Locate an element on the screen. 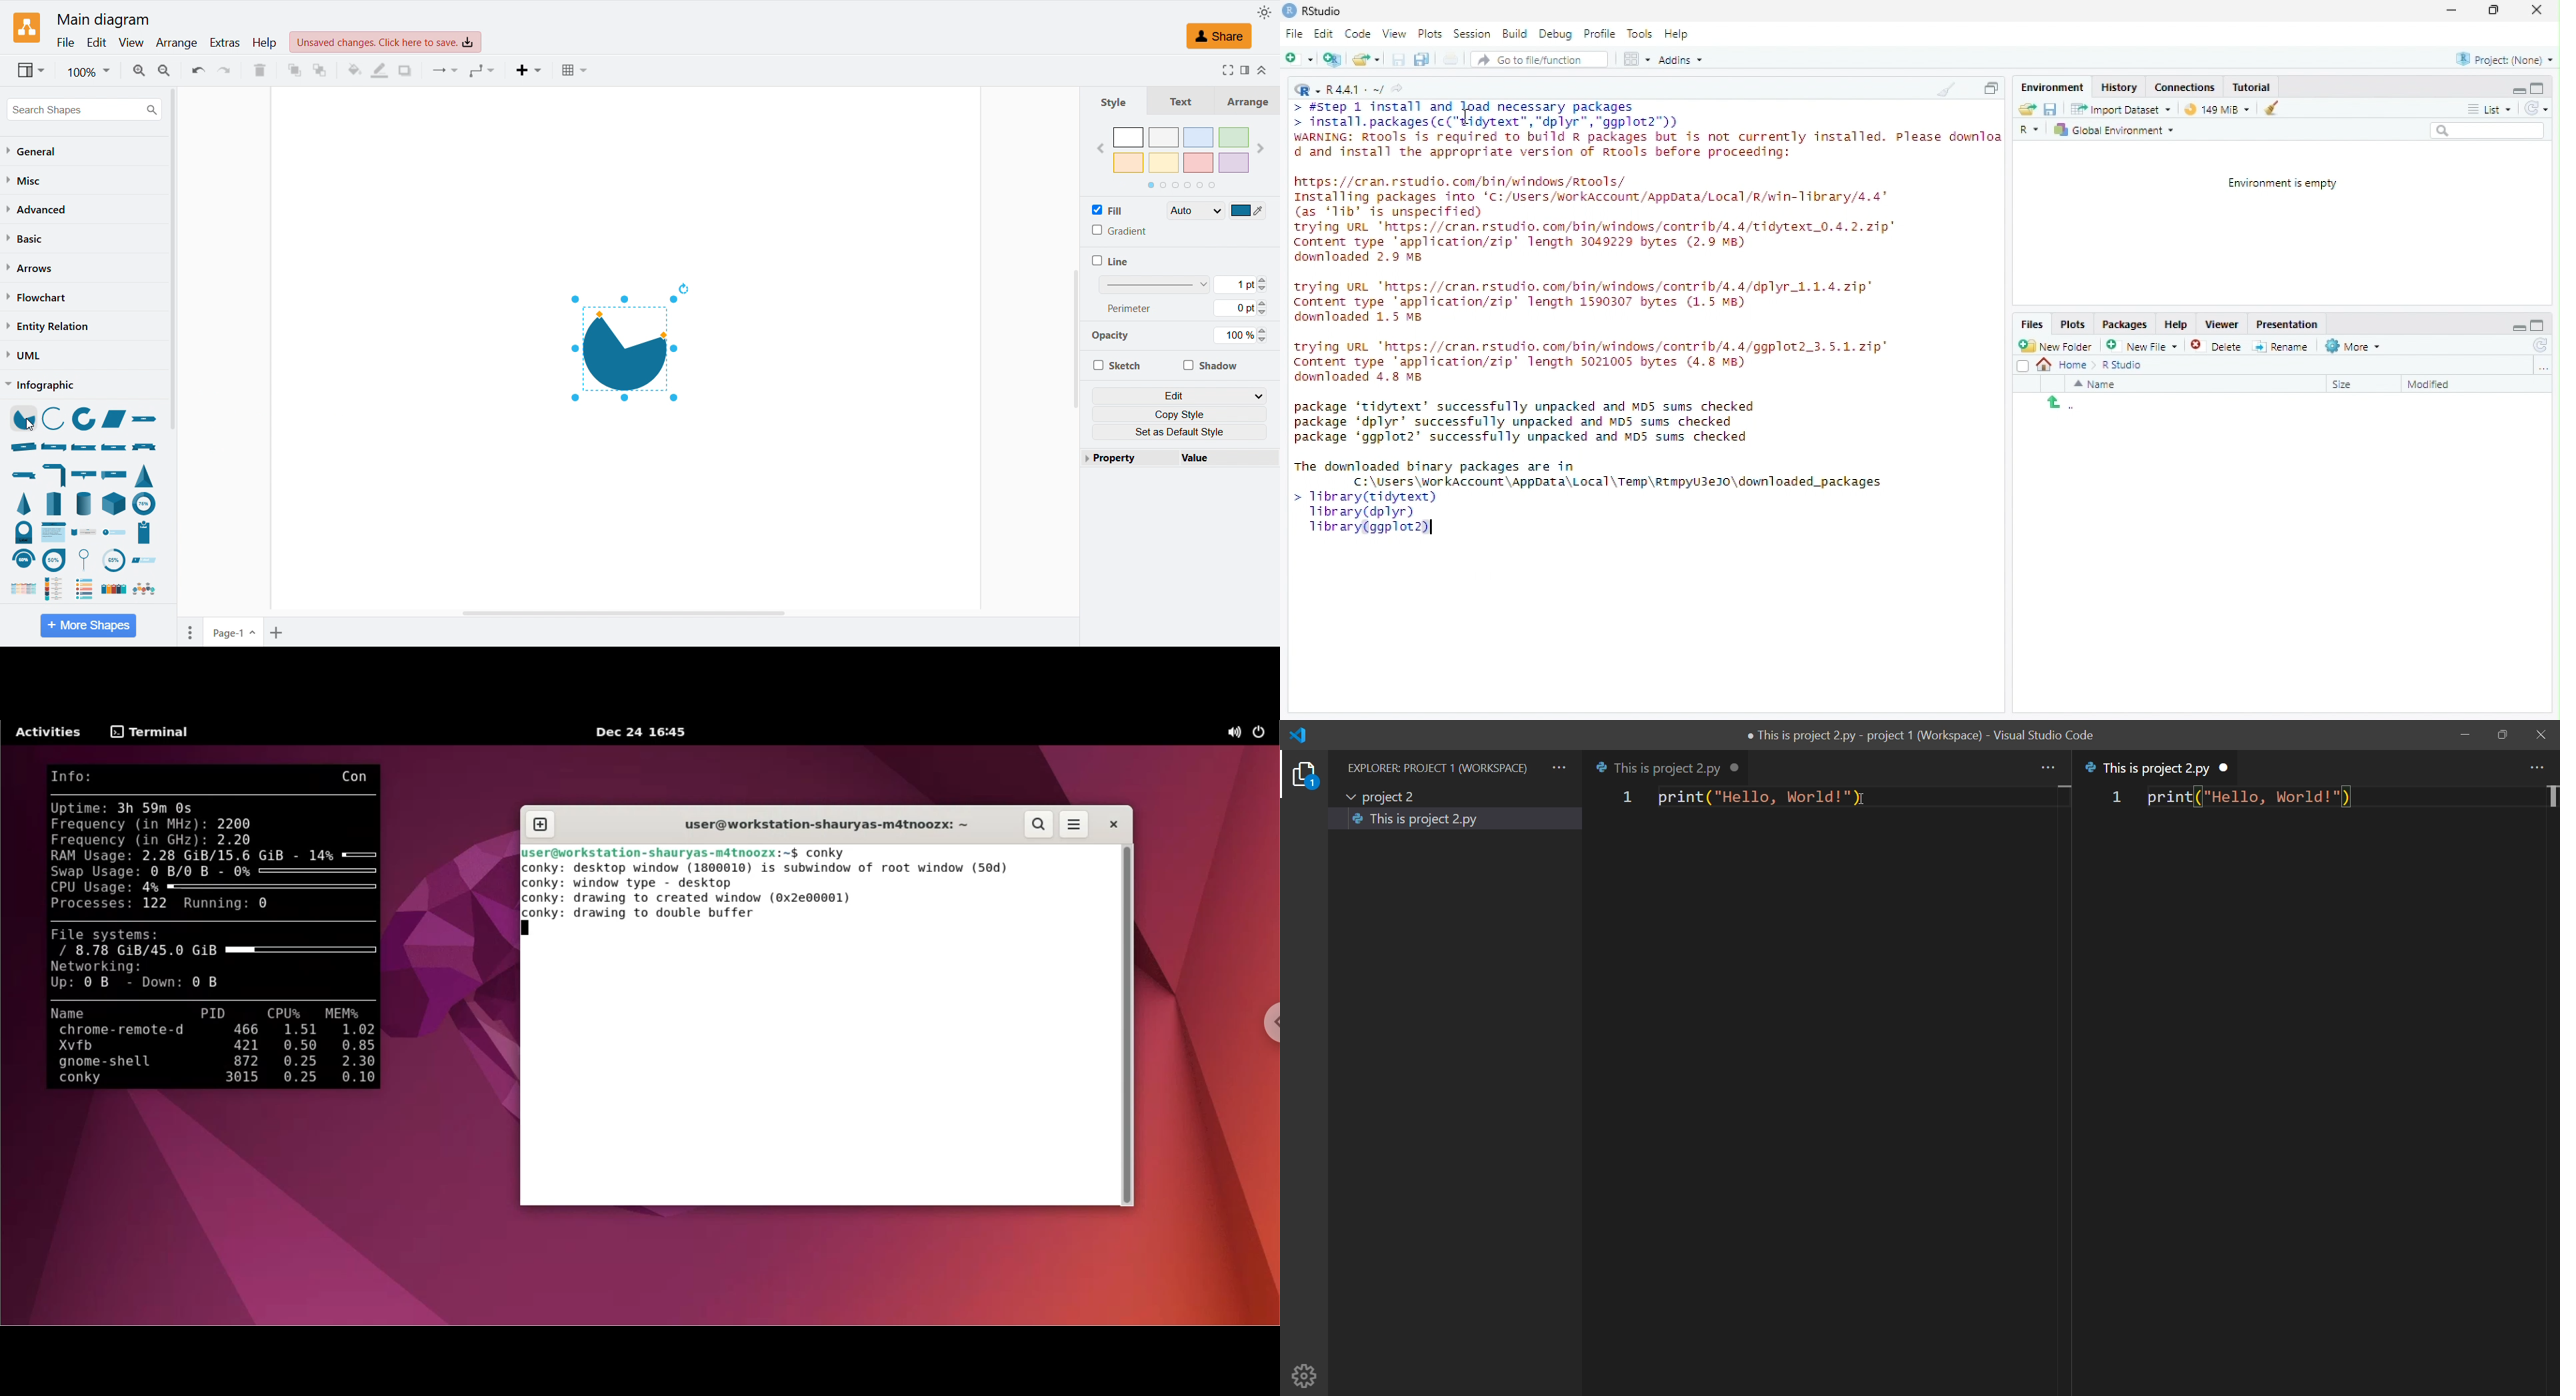 The image size is (2576, 1400). Help is located at coordinates (1677, 33).